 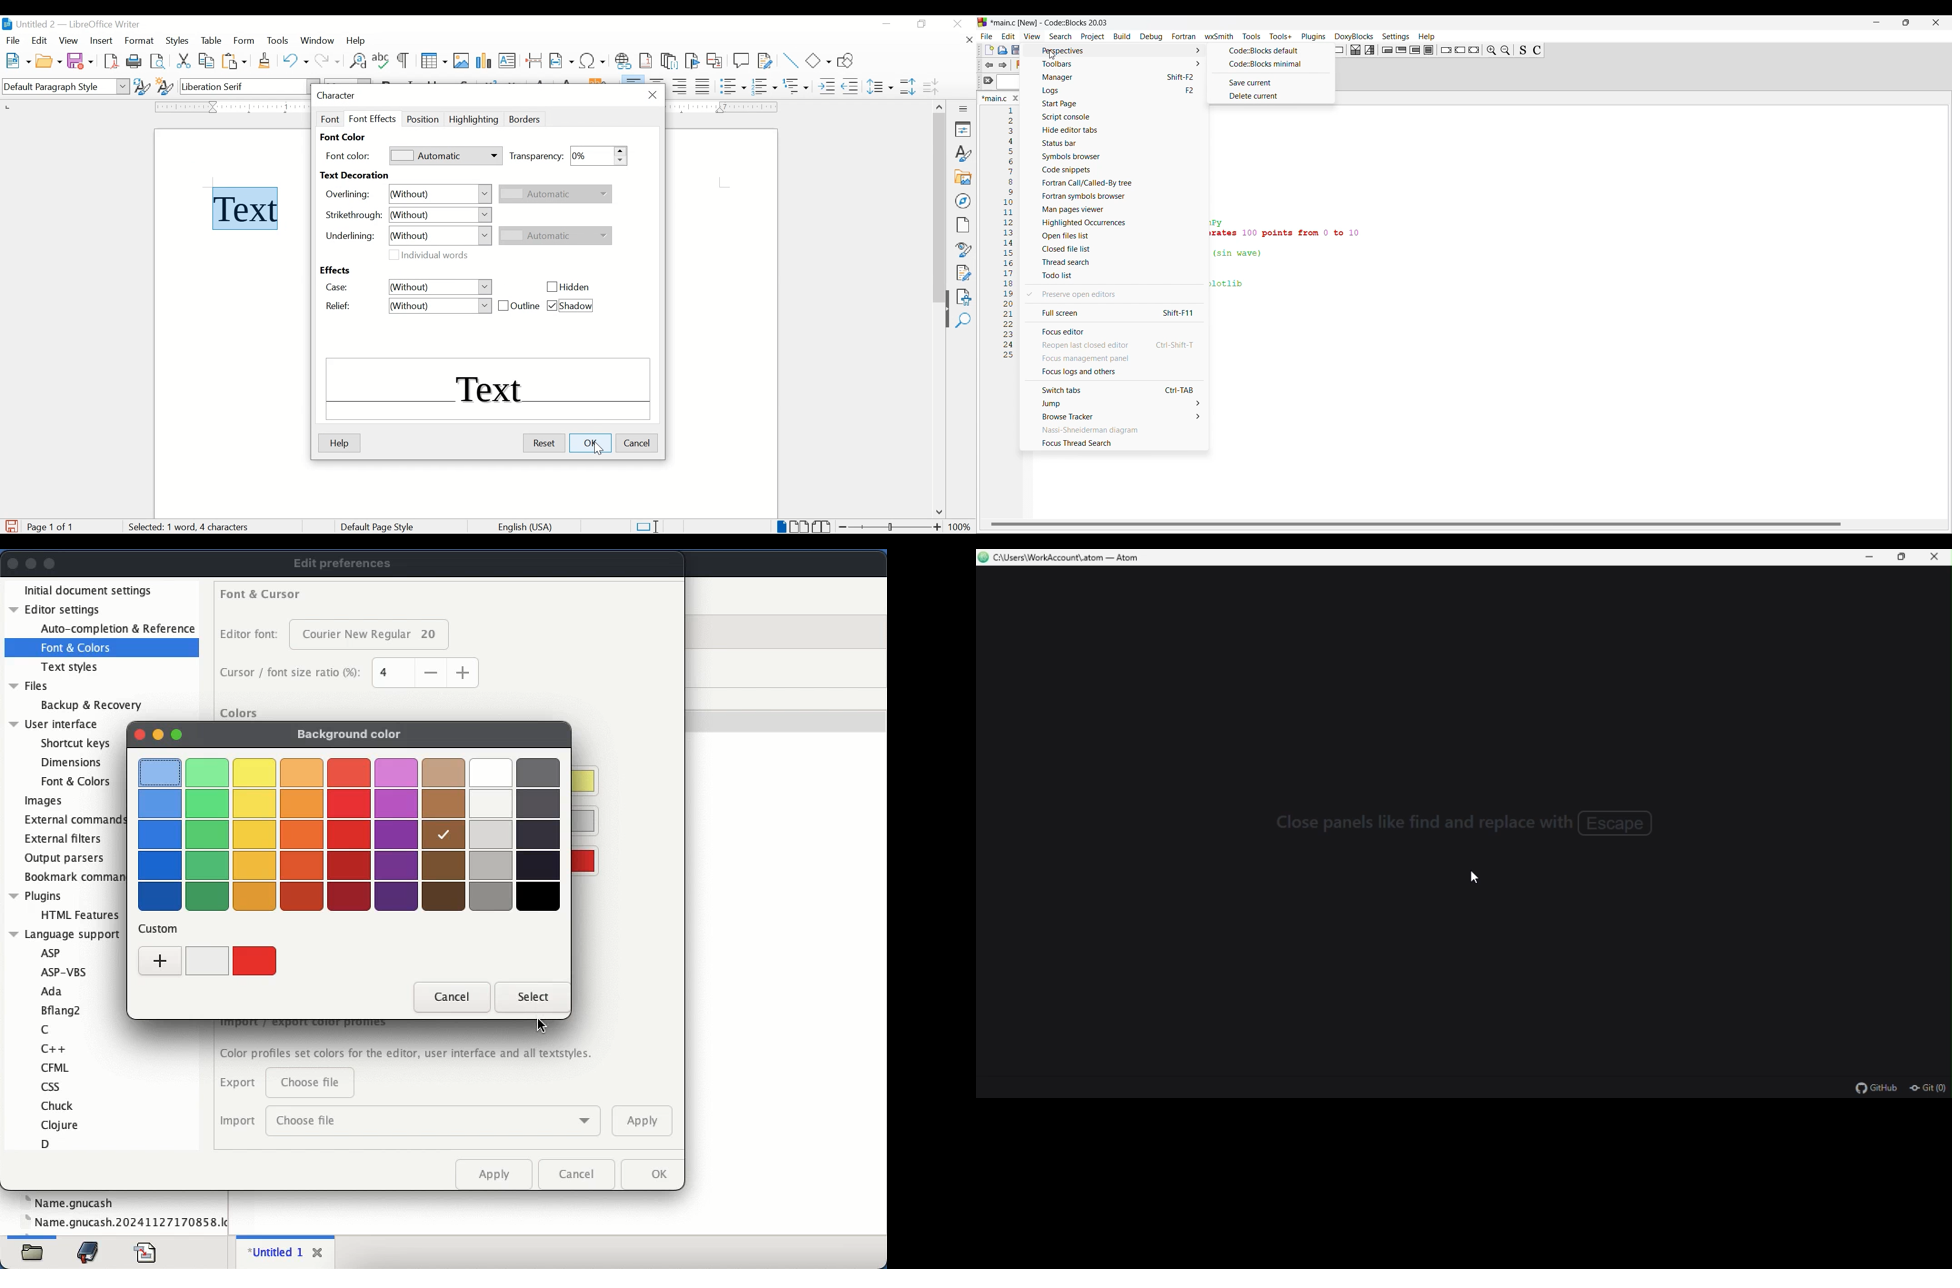 What do you see at coordinates (938, 105) in the screenshot?
I see `scroll up arrow` at bounding box center [938, 105].